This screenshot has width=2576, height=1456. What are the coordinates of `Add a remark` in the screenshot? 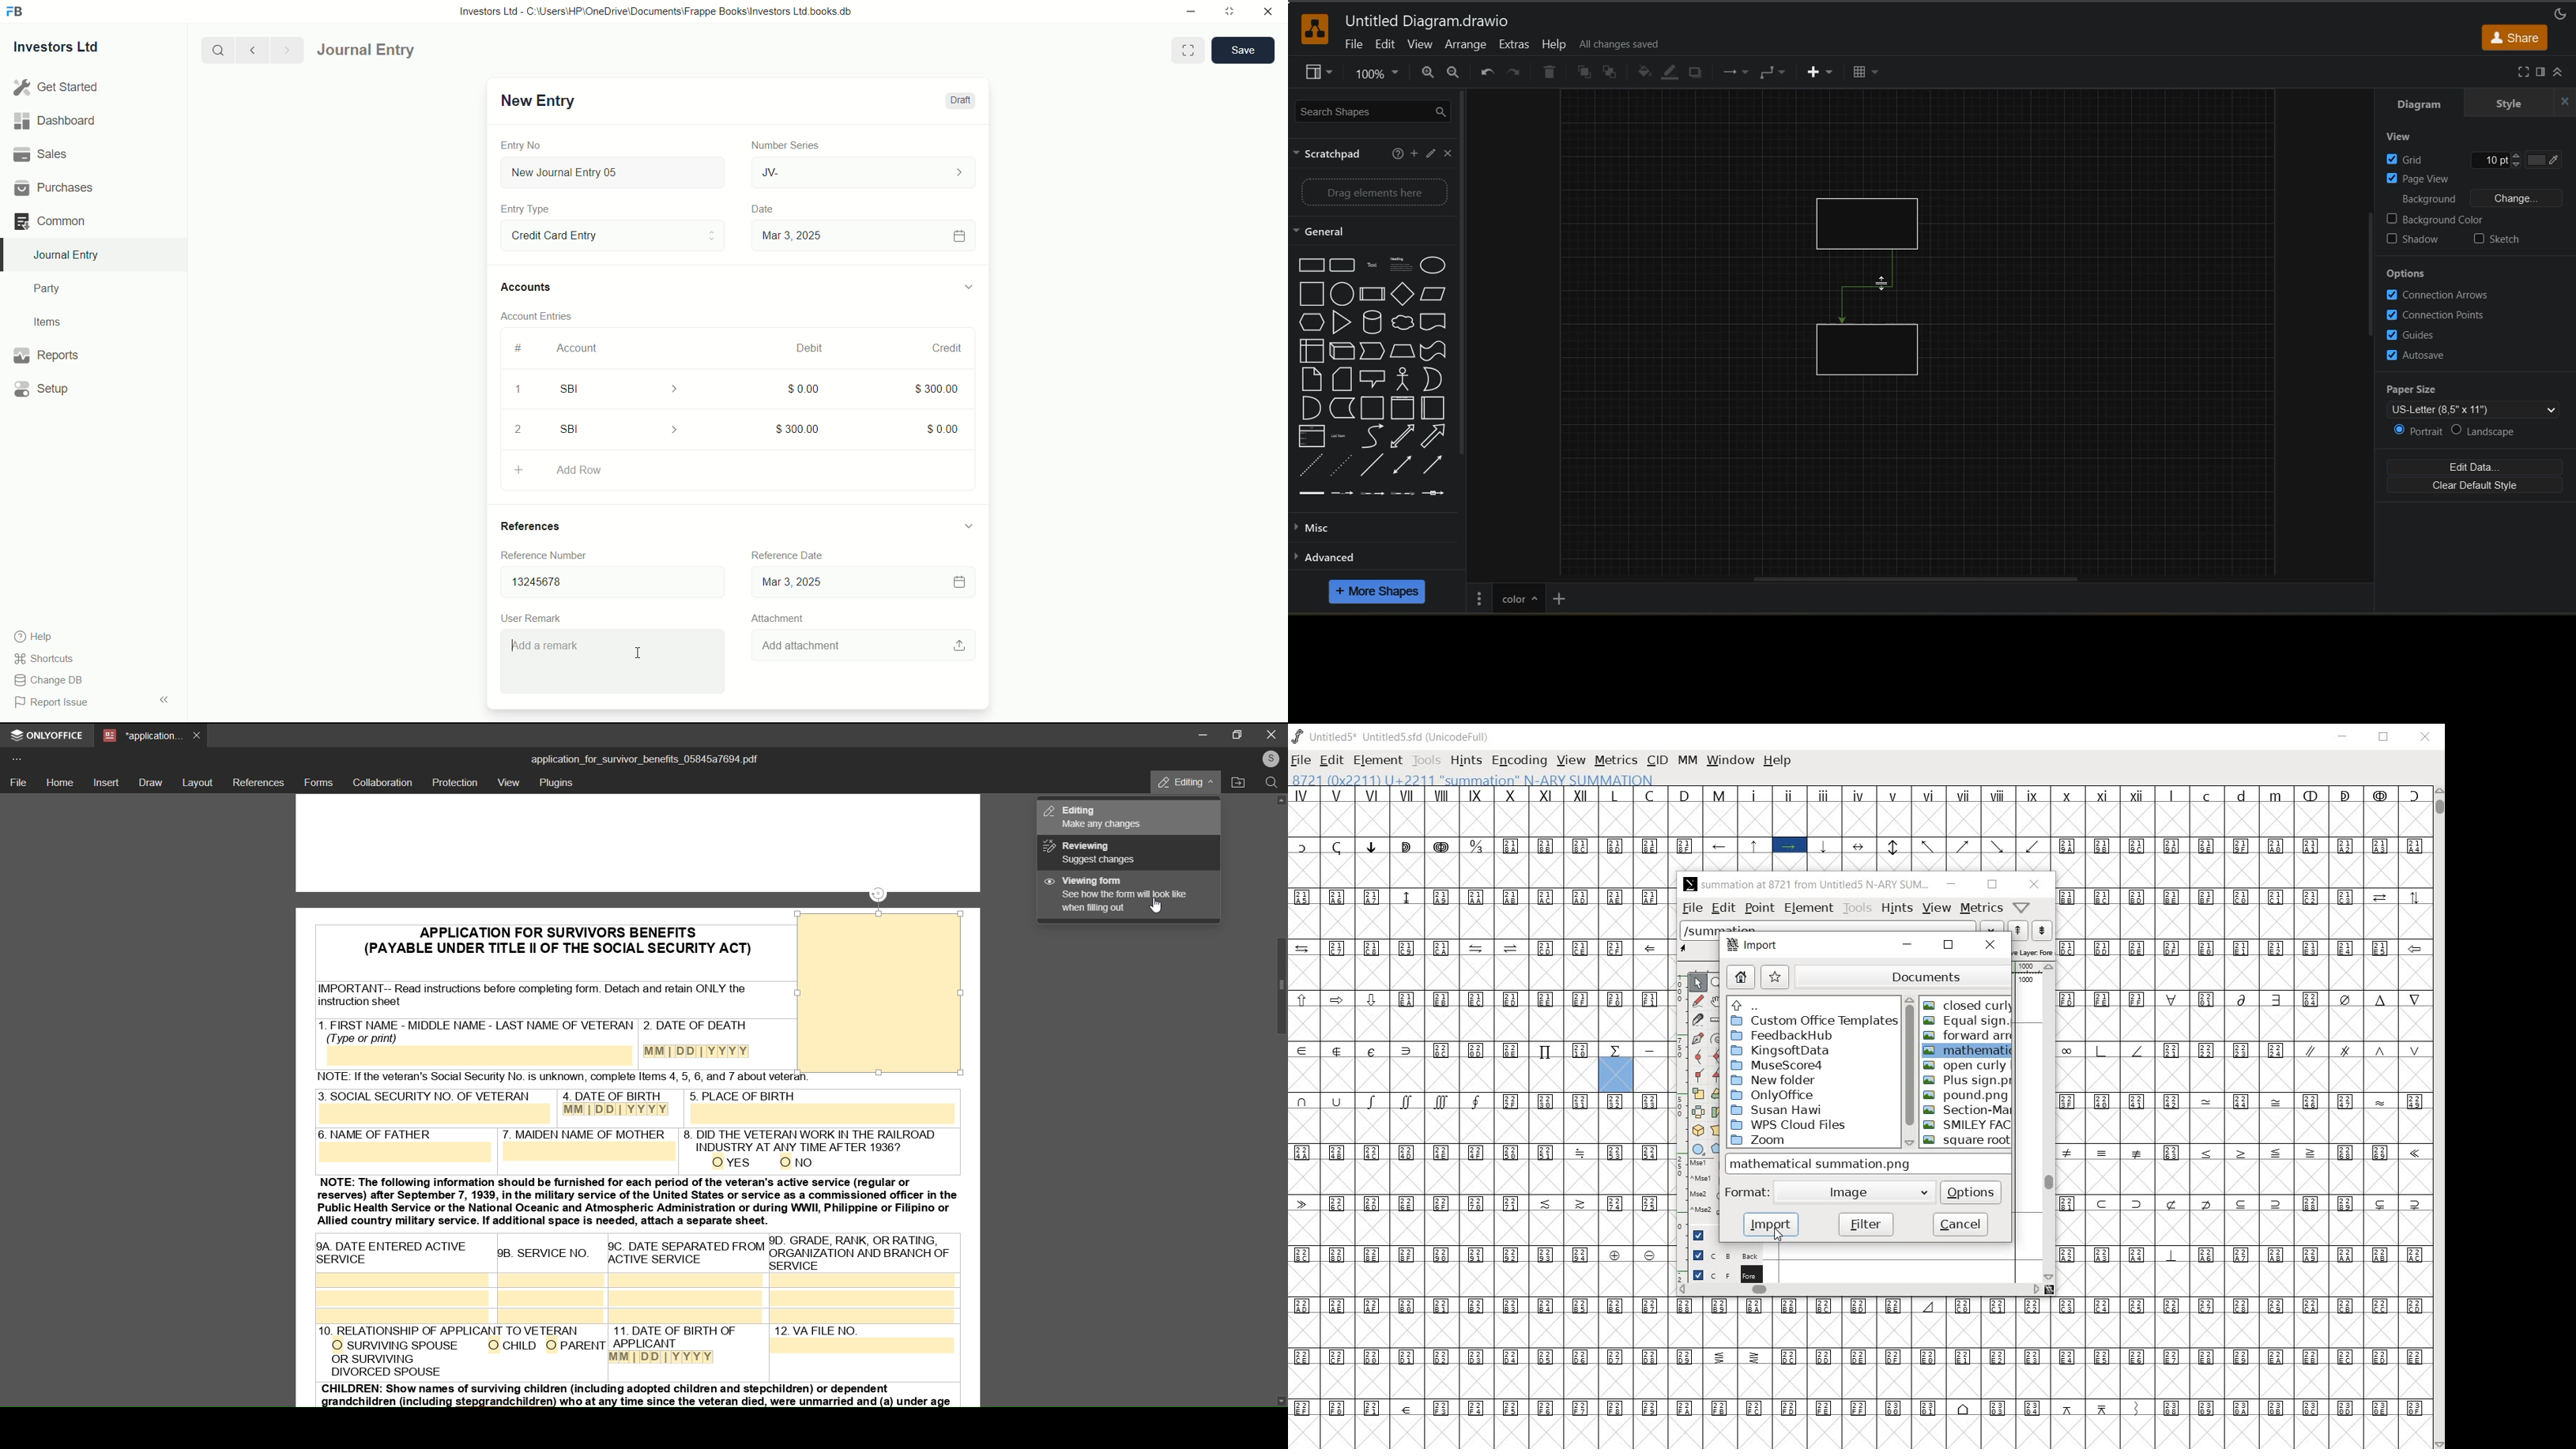 It's located at (615, 665).